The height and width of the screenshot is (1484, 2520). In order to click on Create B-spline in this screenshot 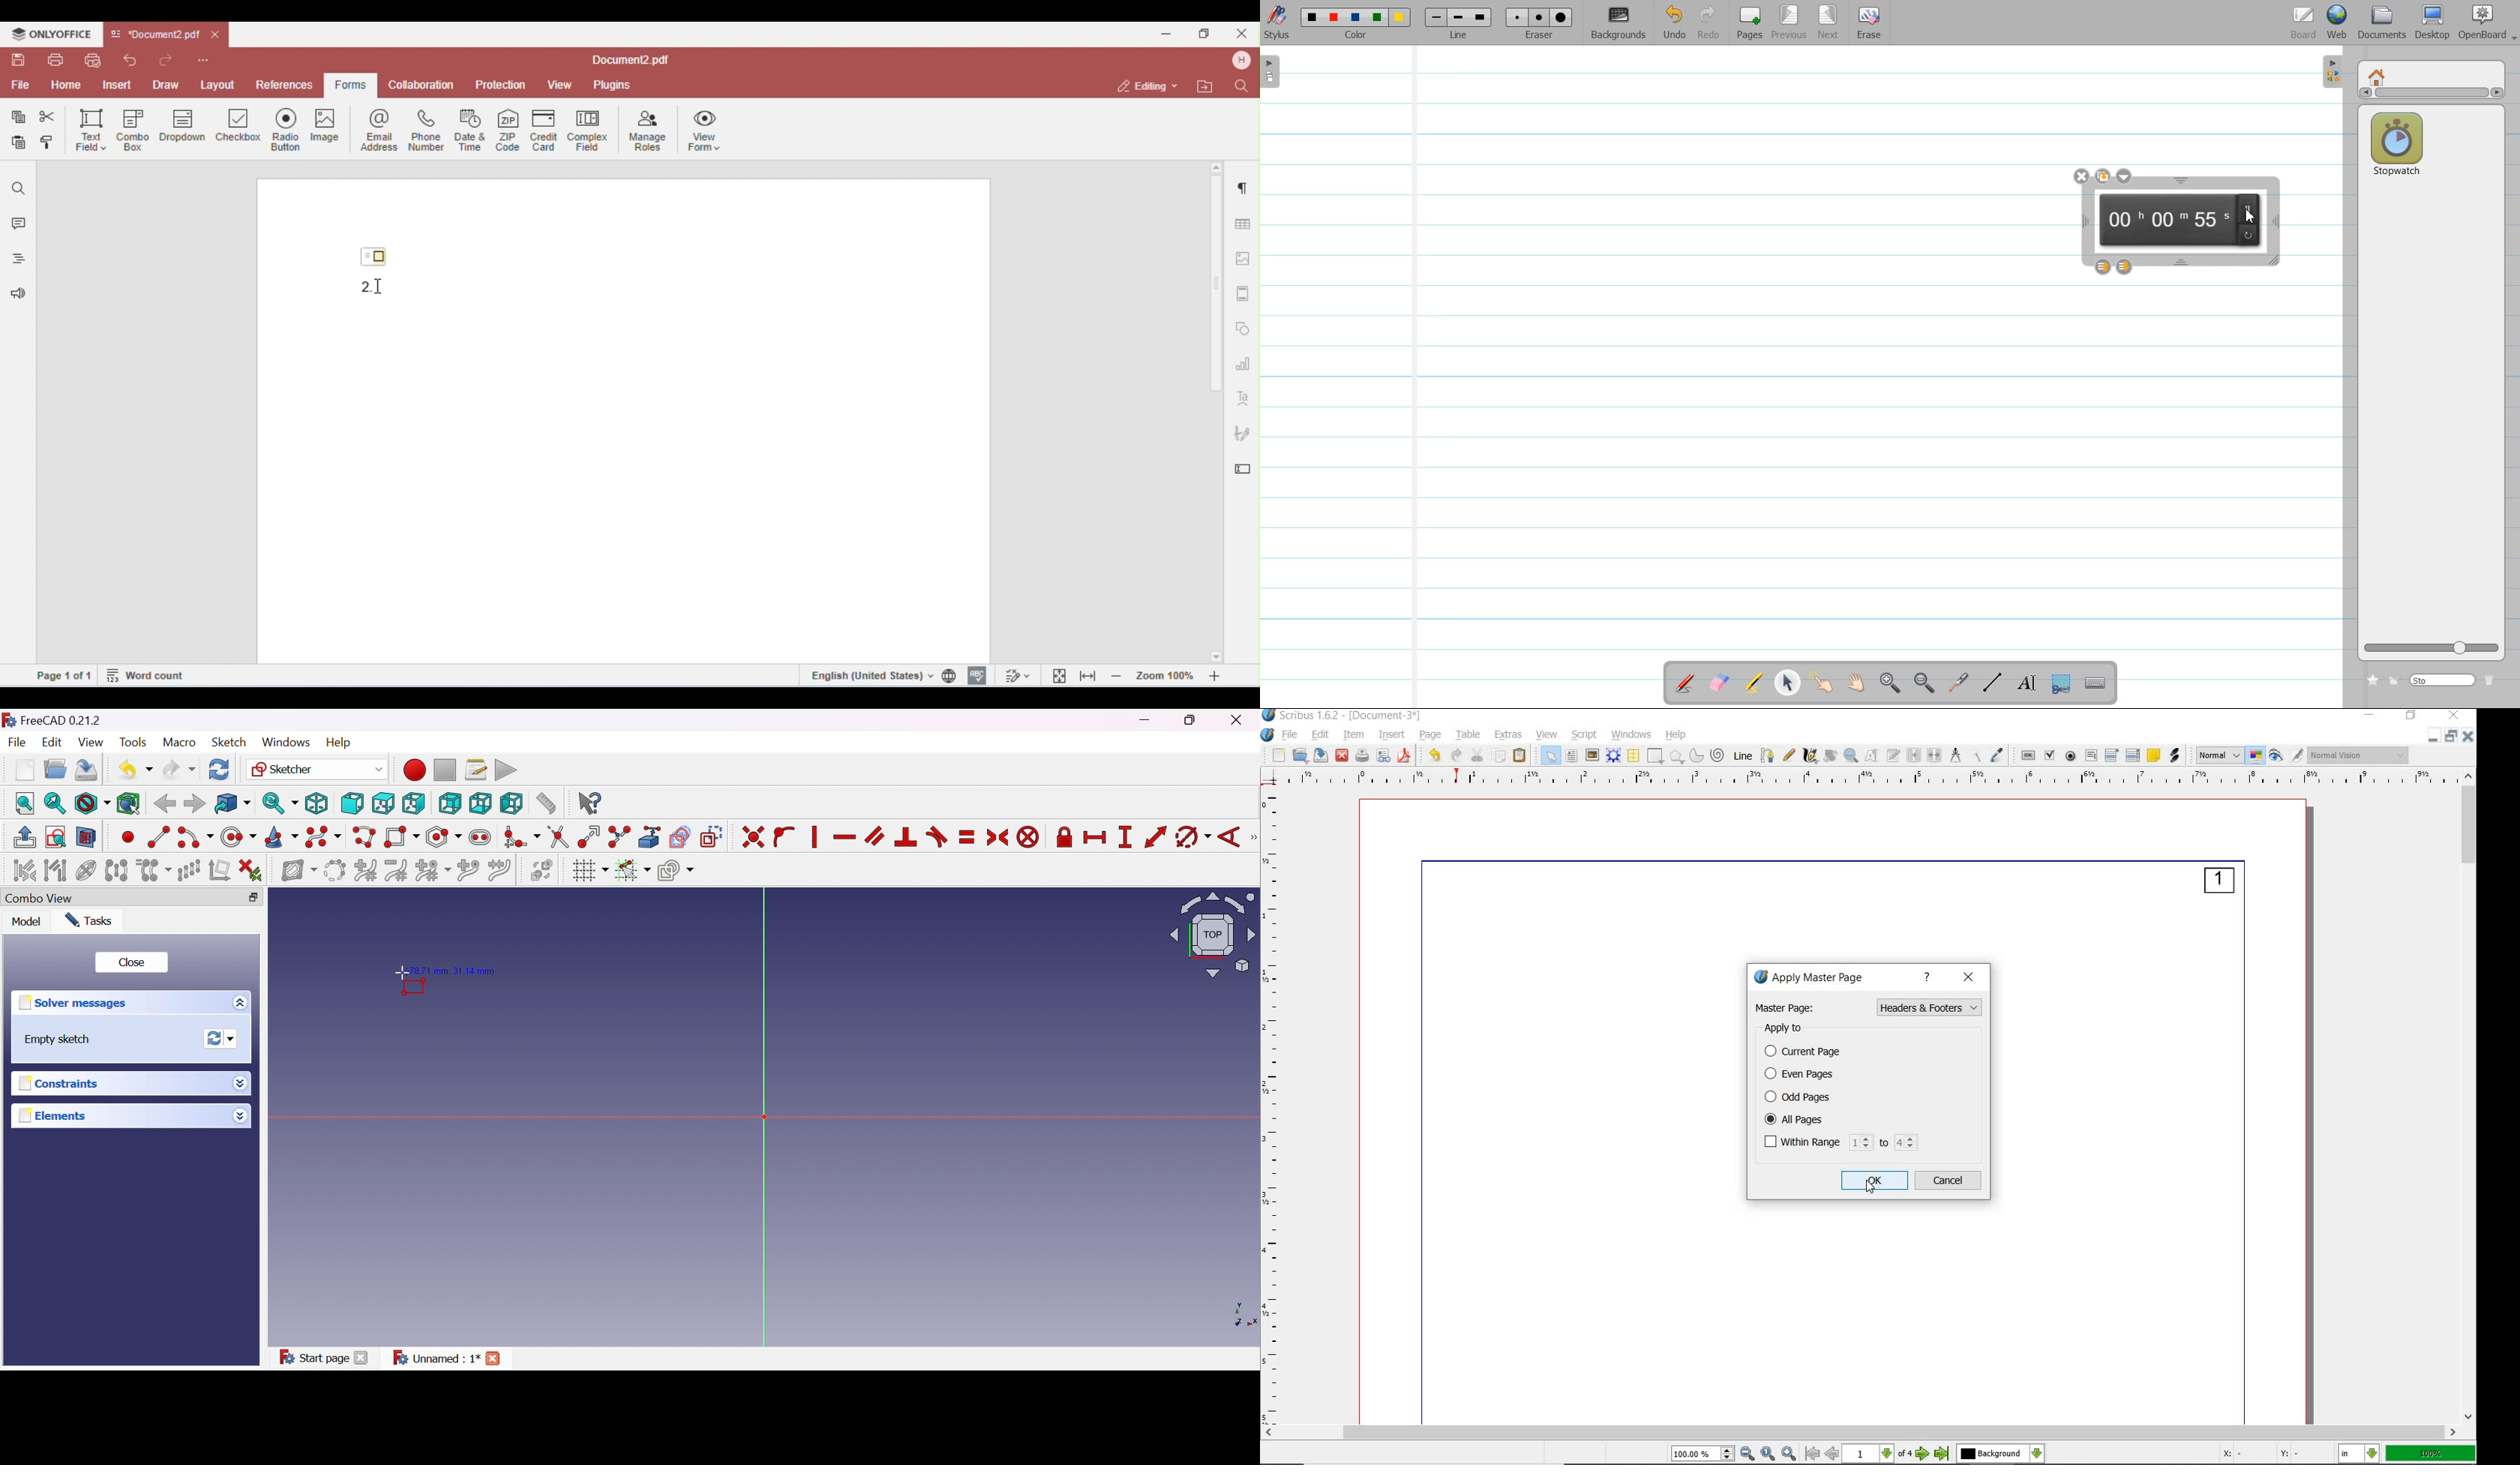, I will do `click(323, 837)`.